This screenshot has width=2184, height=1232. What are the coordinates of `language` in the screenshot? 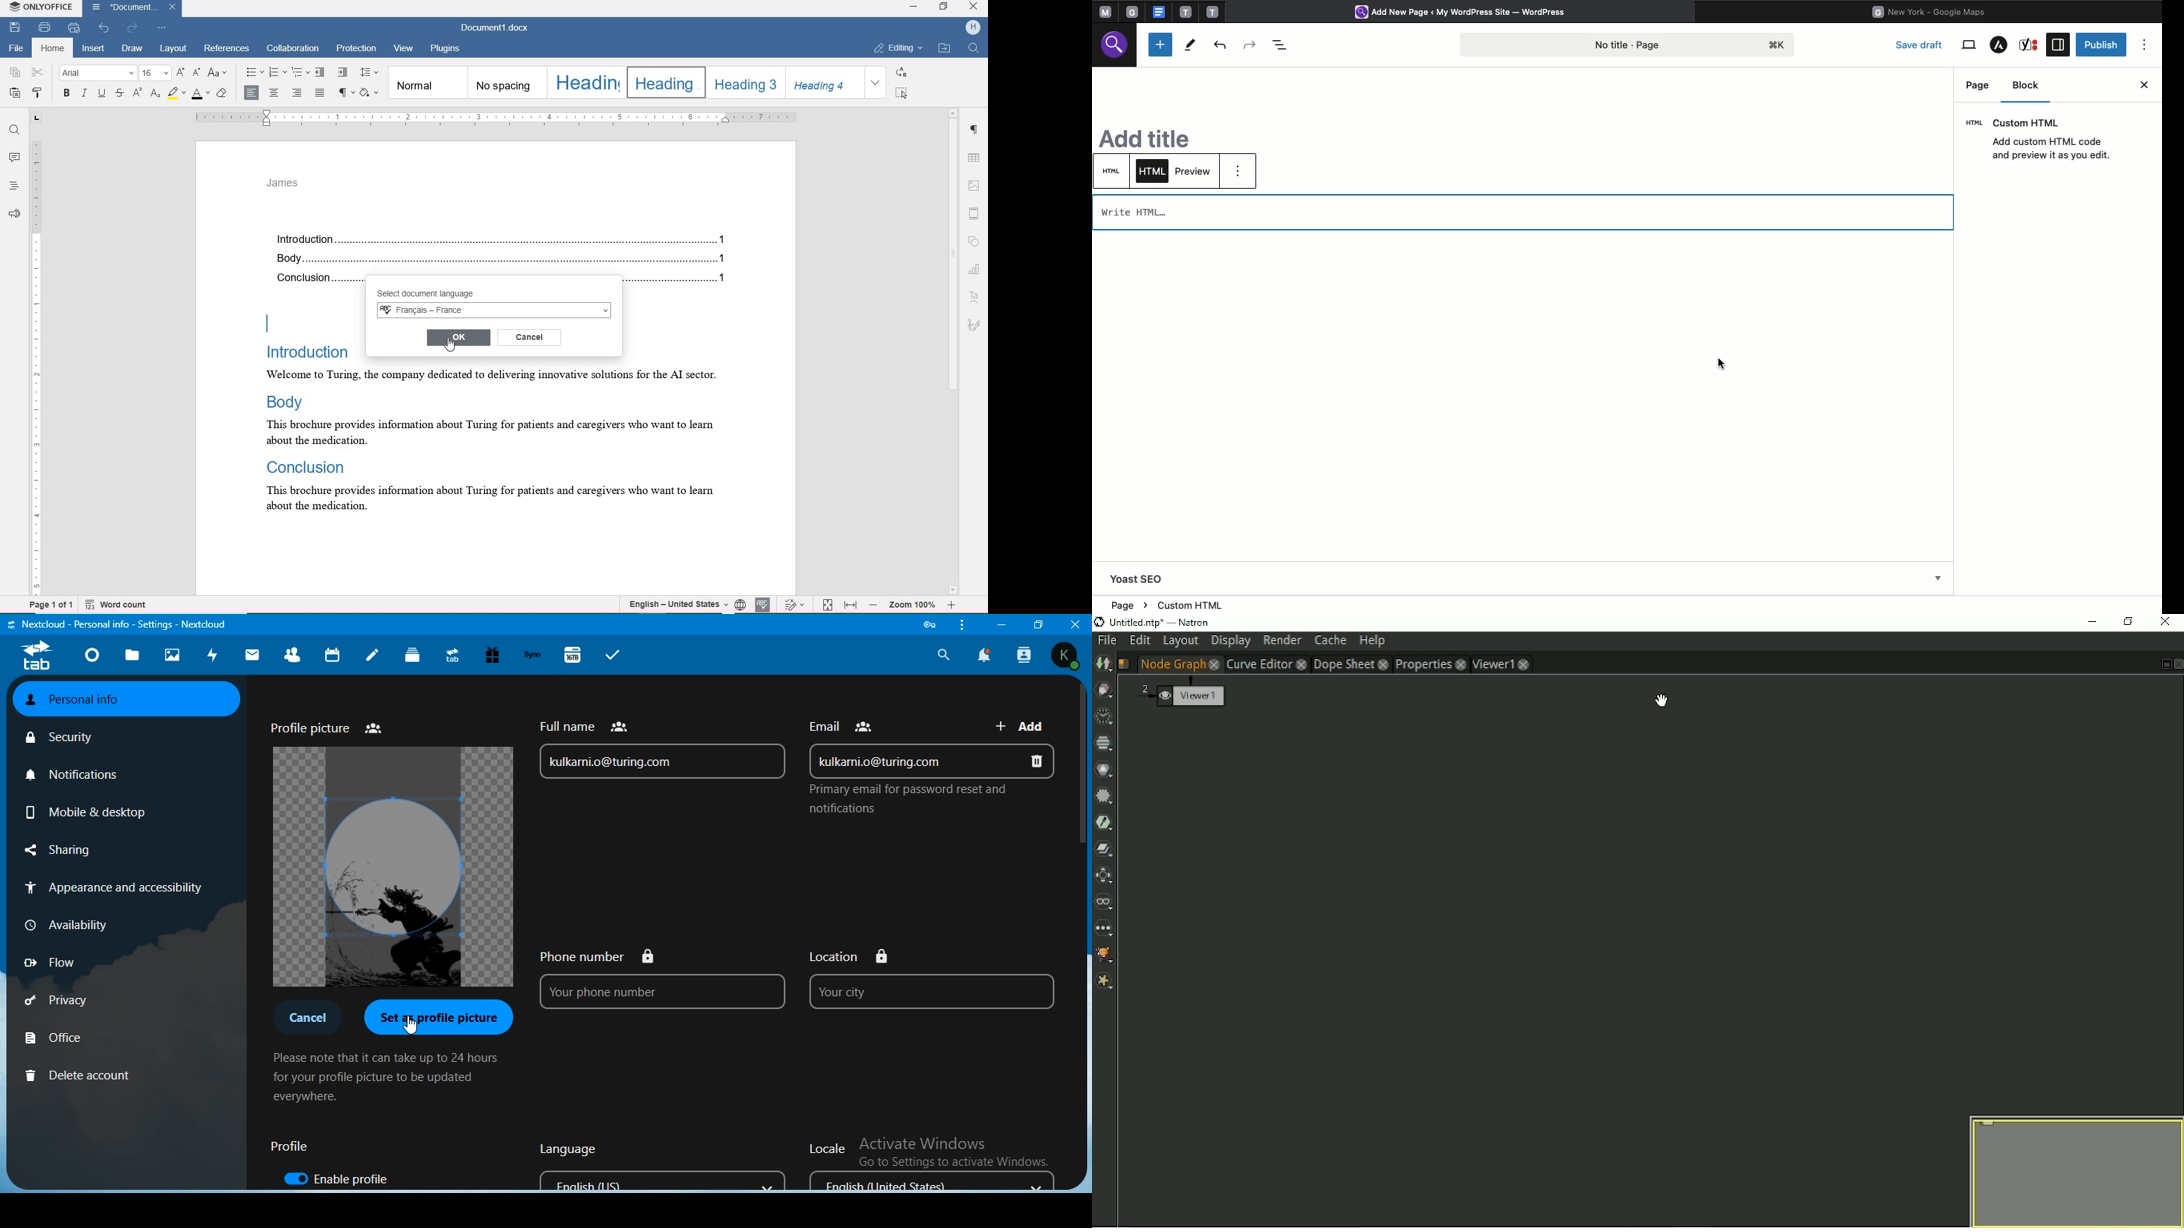 It's located at (659, 1164).